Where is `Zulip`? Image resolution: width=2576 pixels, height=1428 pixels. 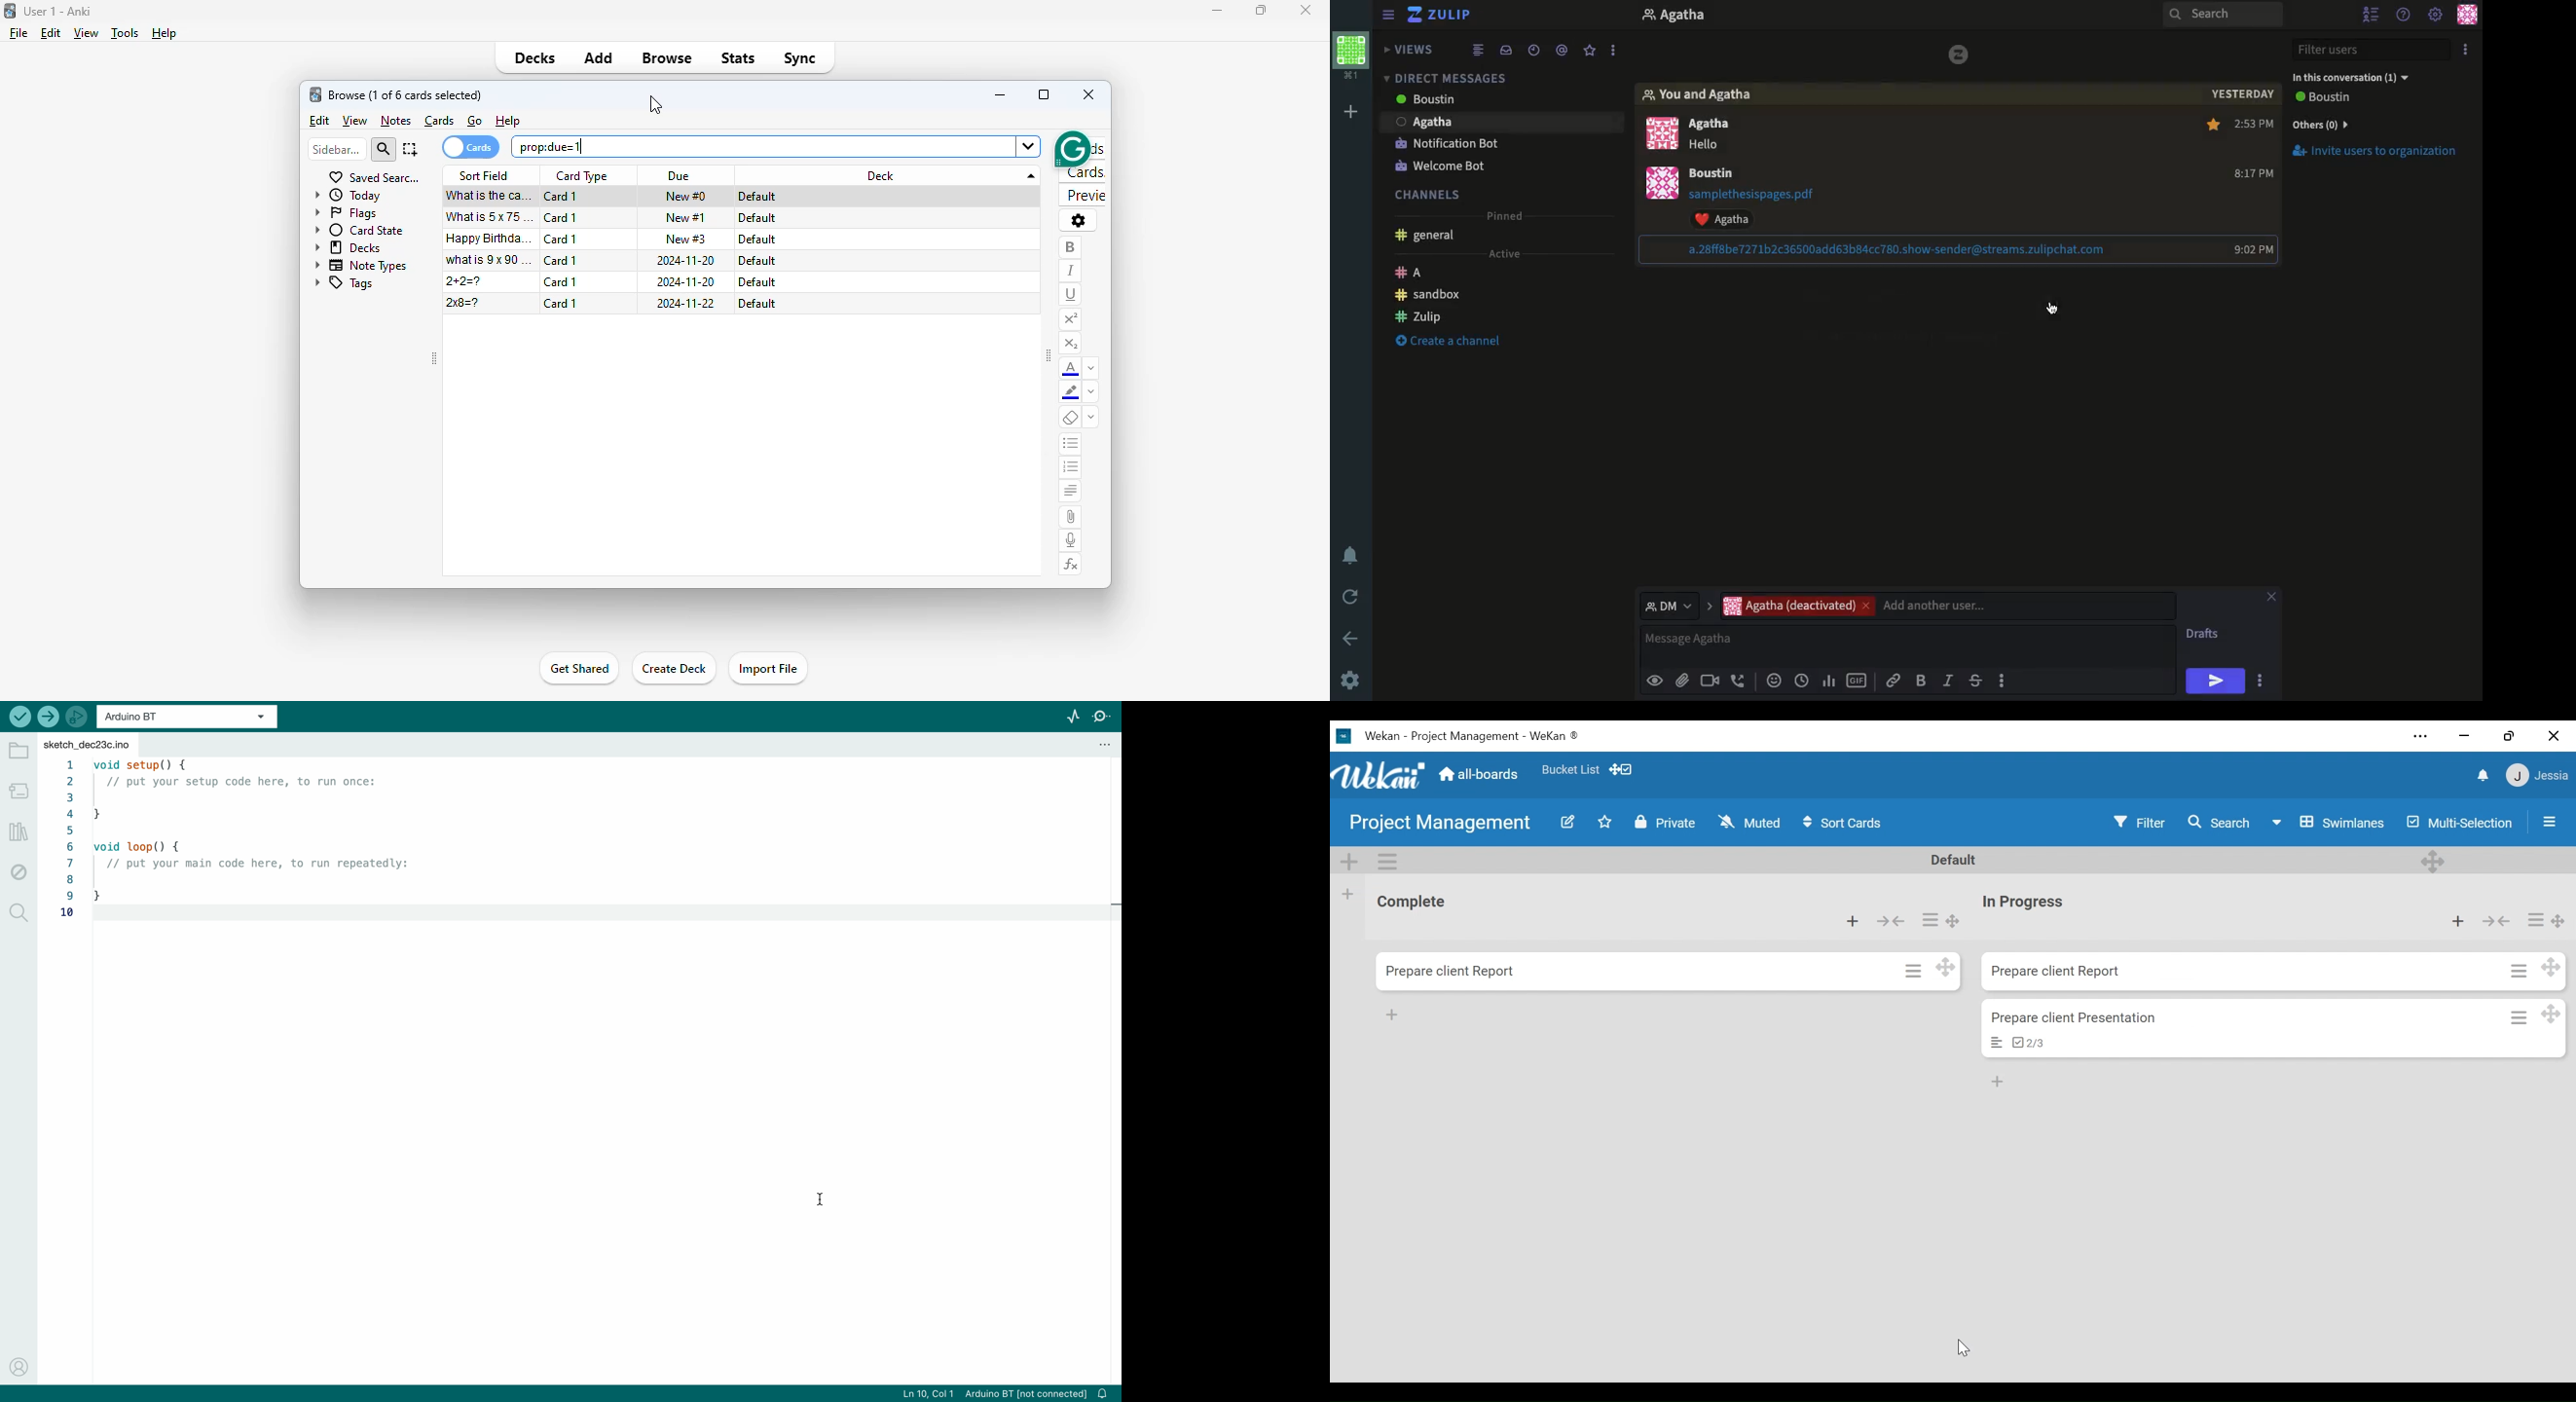 Zulip is located at coordinates (1442, 16).